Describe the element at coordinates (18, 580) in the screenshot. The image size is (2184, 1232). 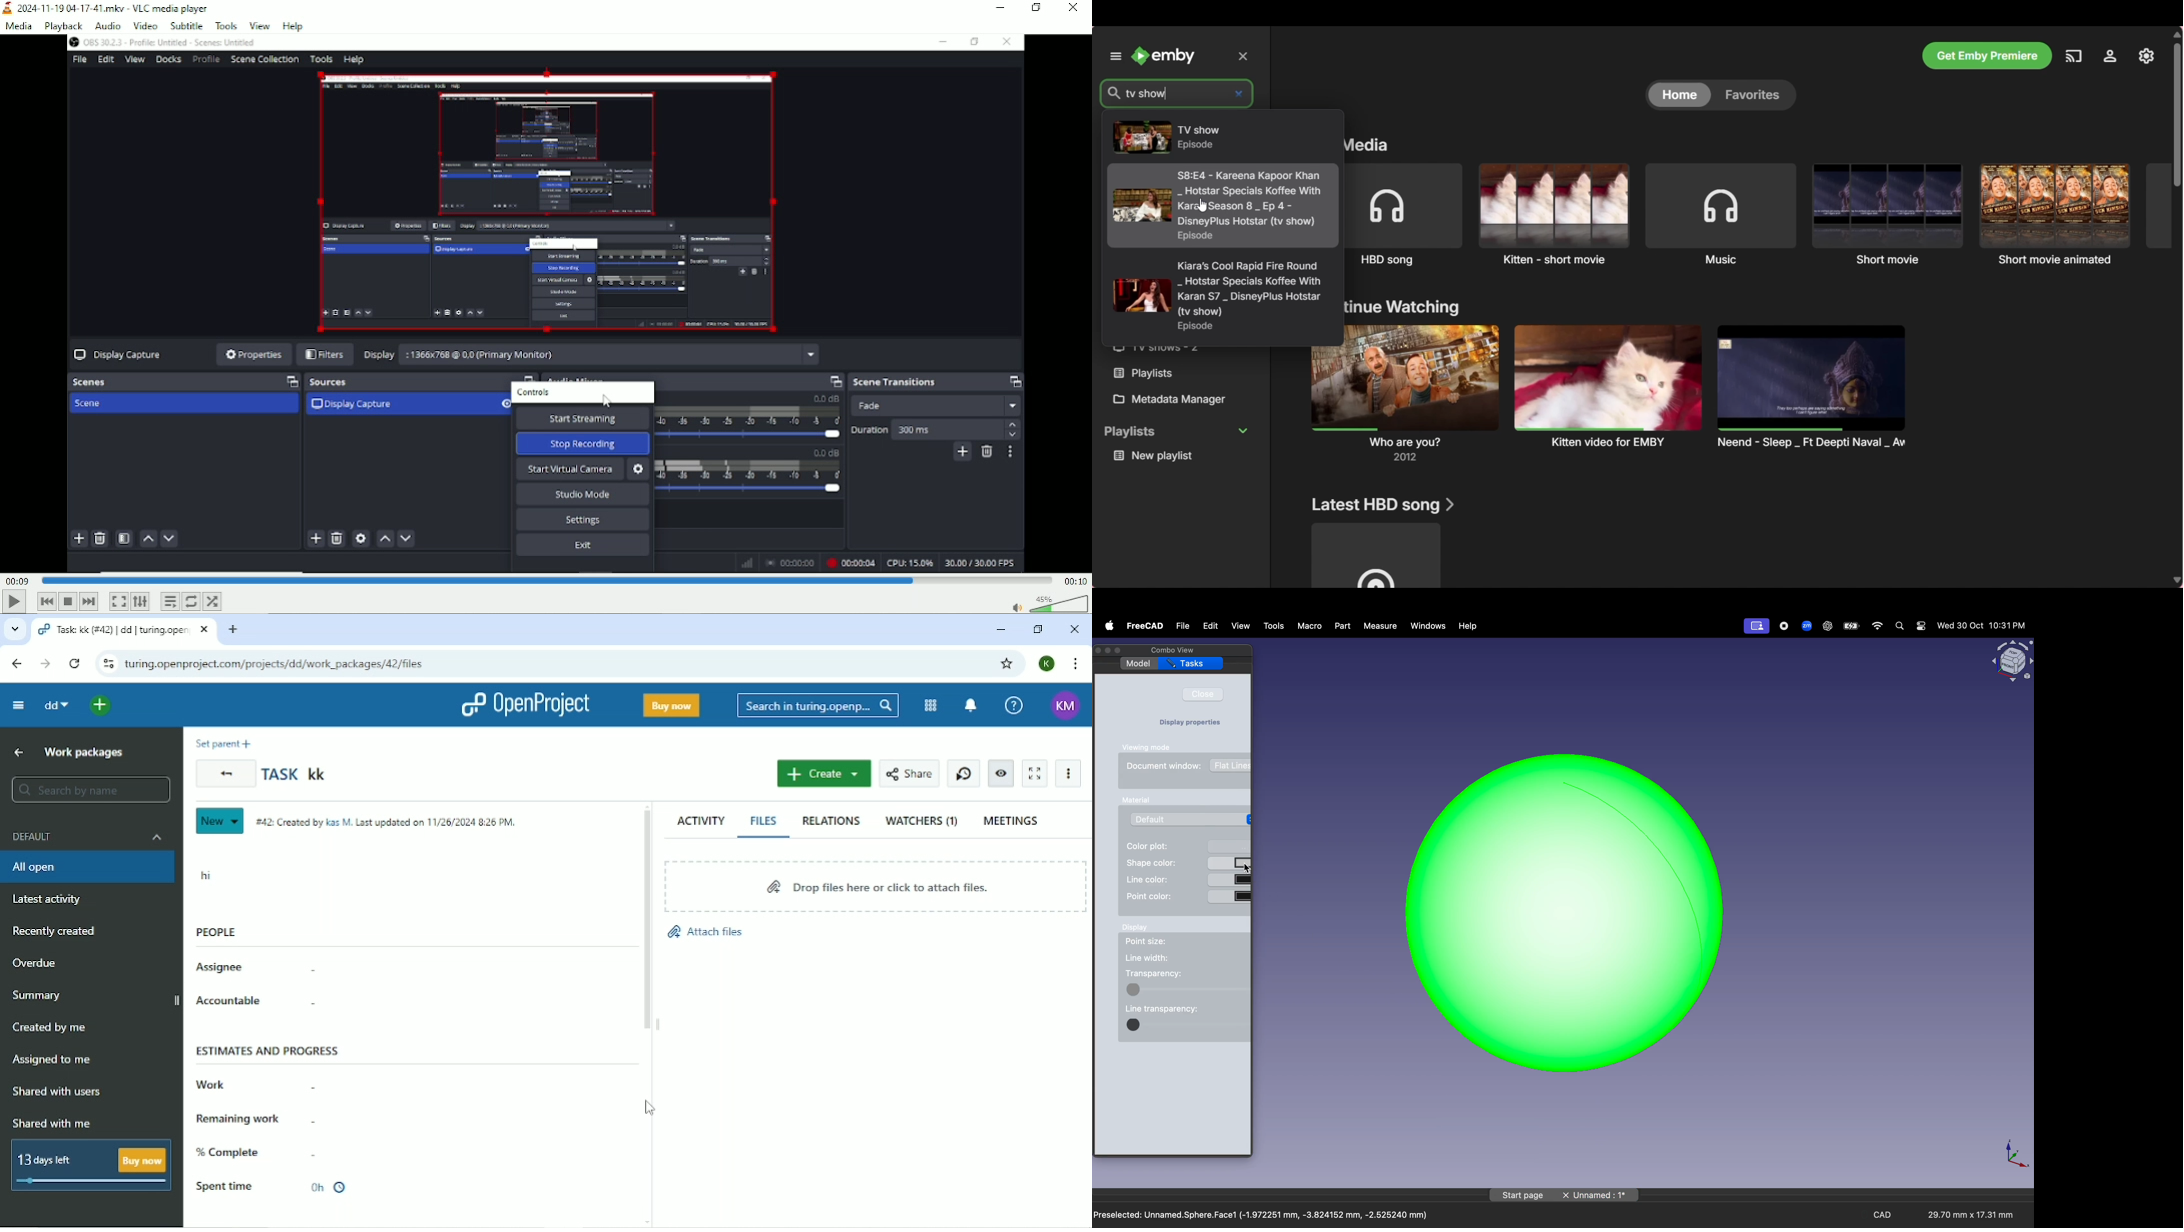
I see `00:09` at that location.